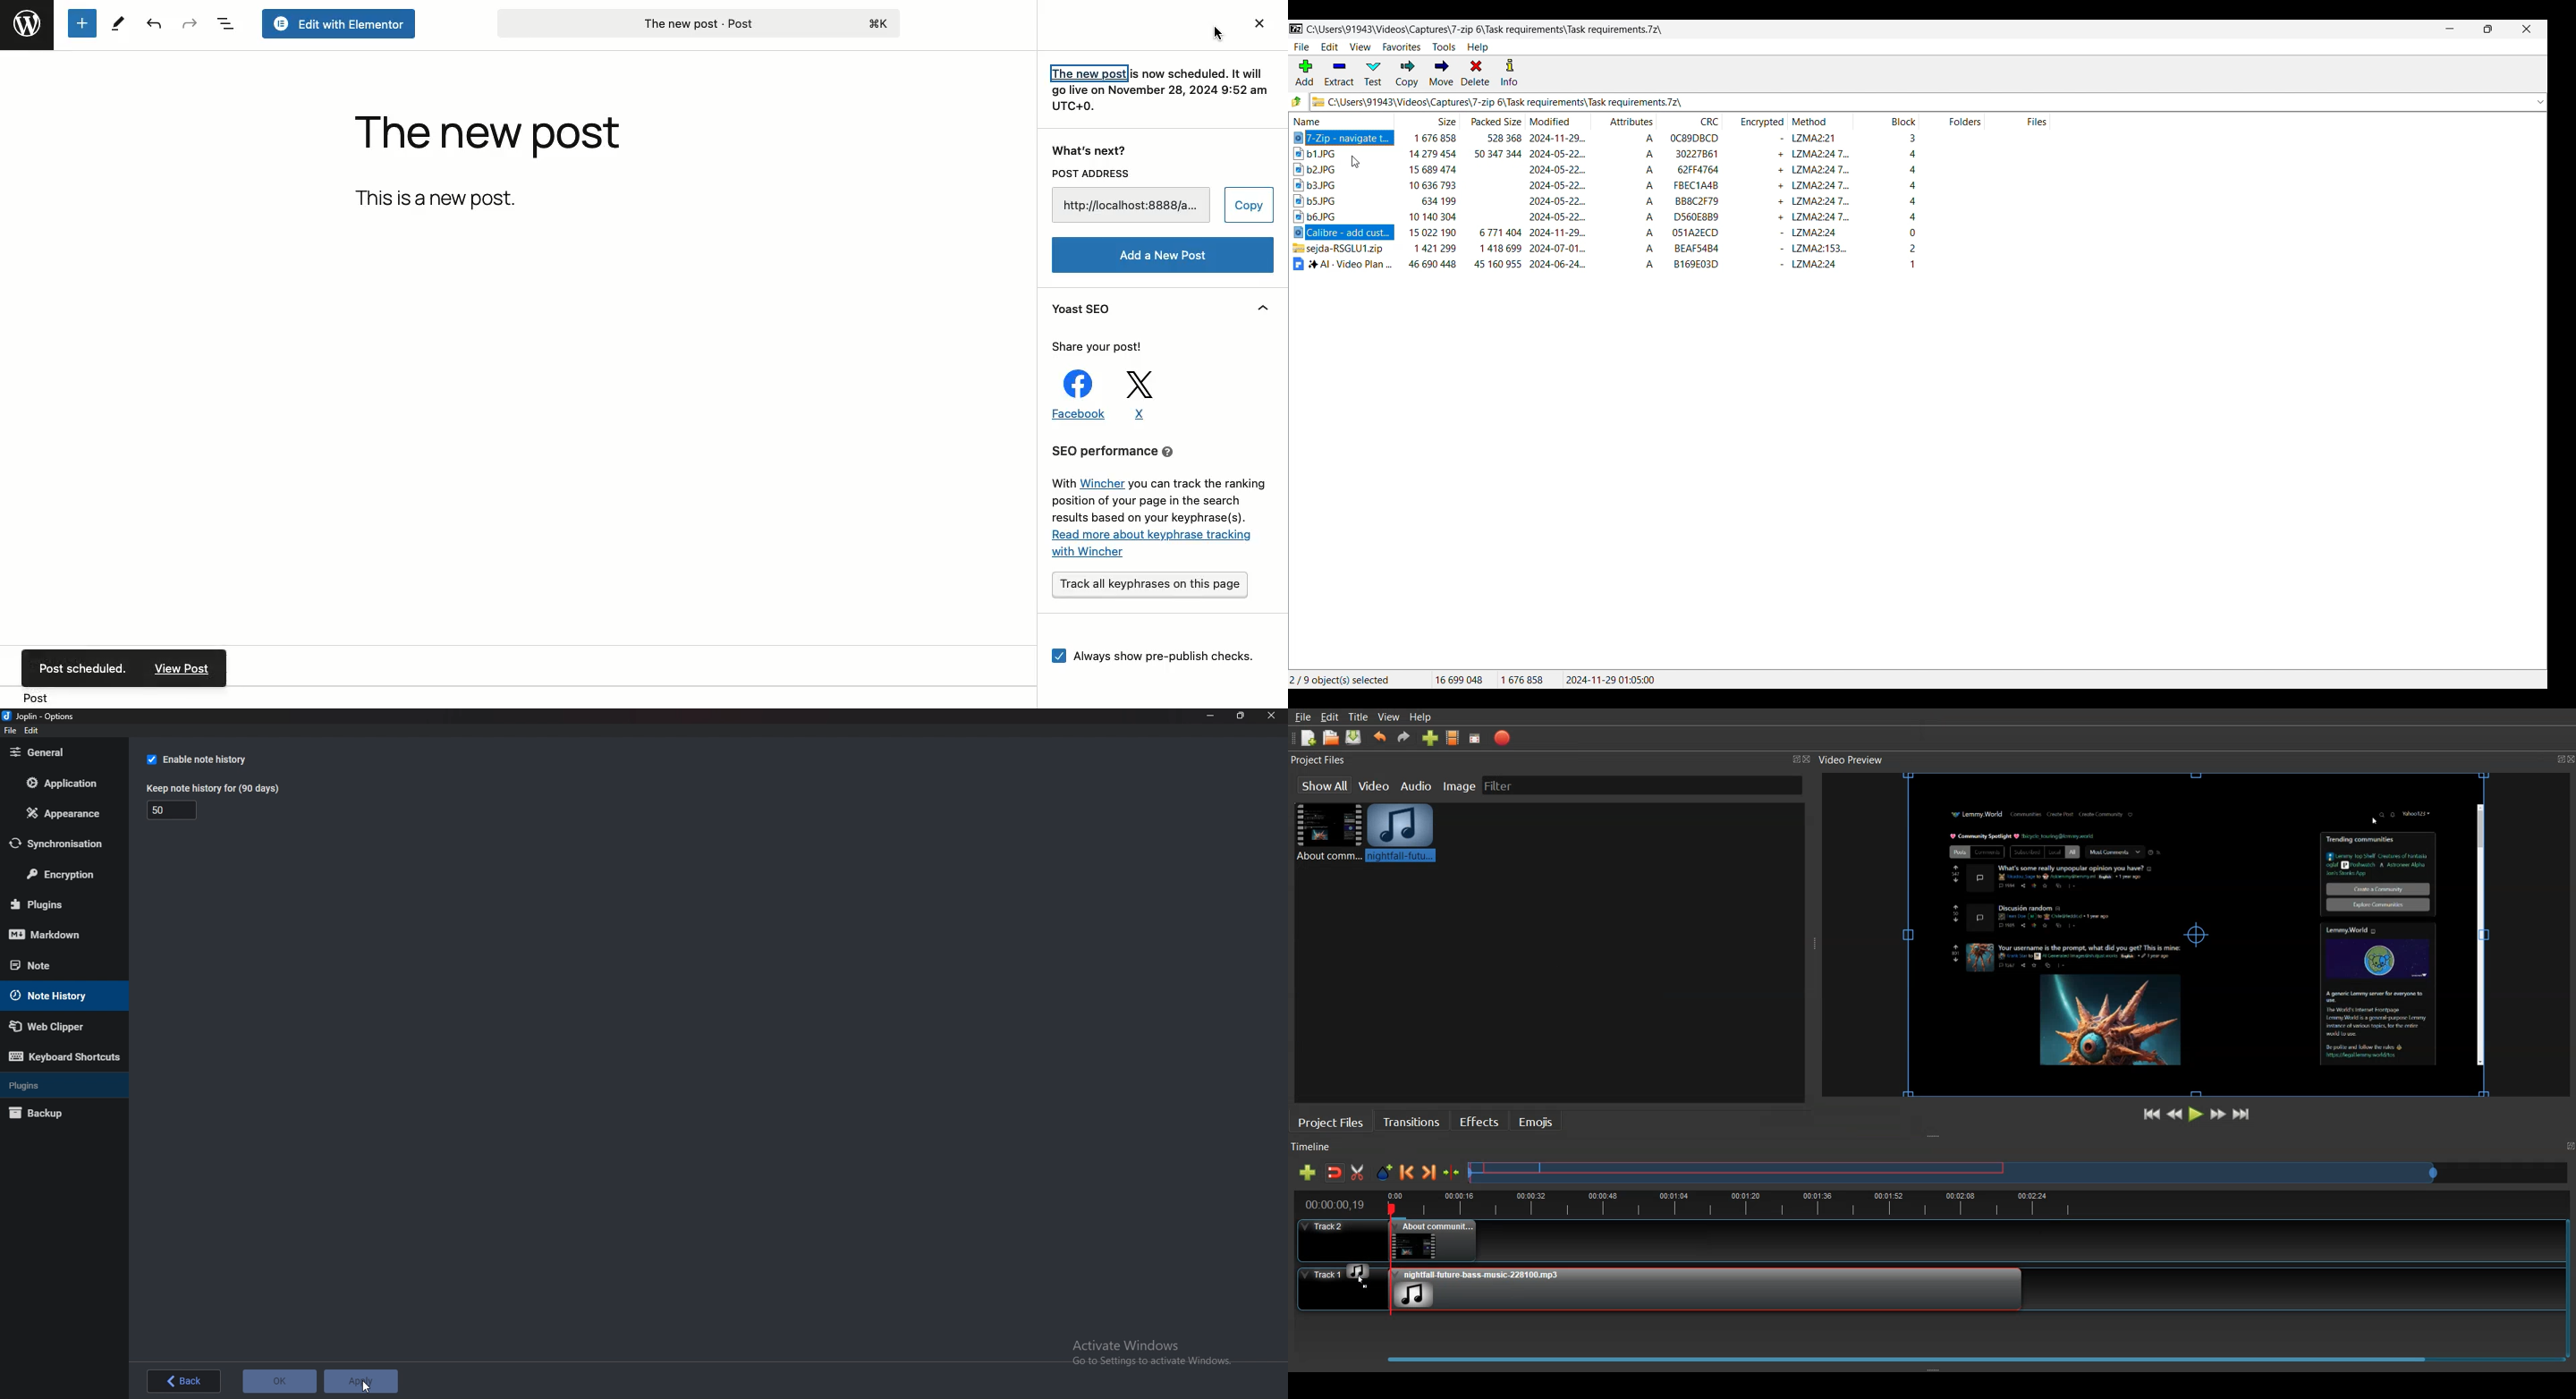 The width and height of the screenshot is (2576, 1400). I want to click on Move, so click(1441, 73).